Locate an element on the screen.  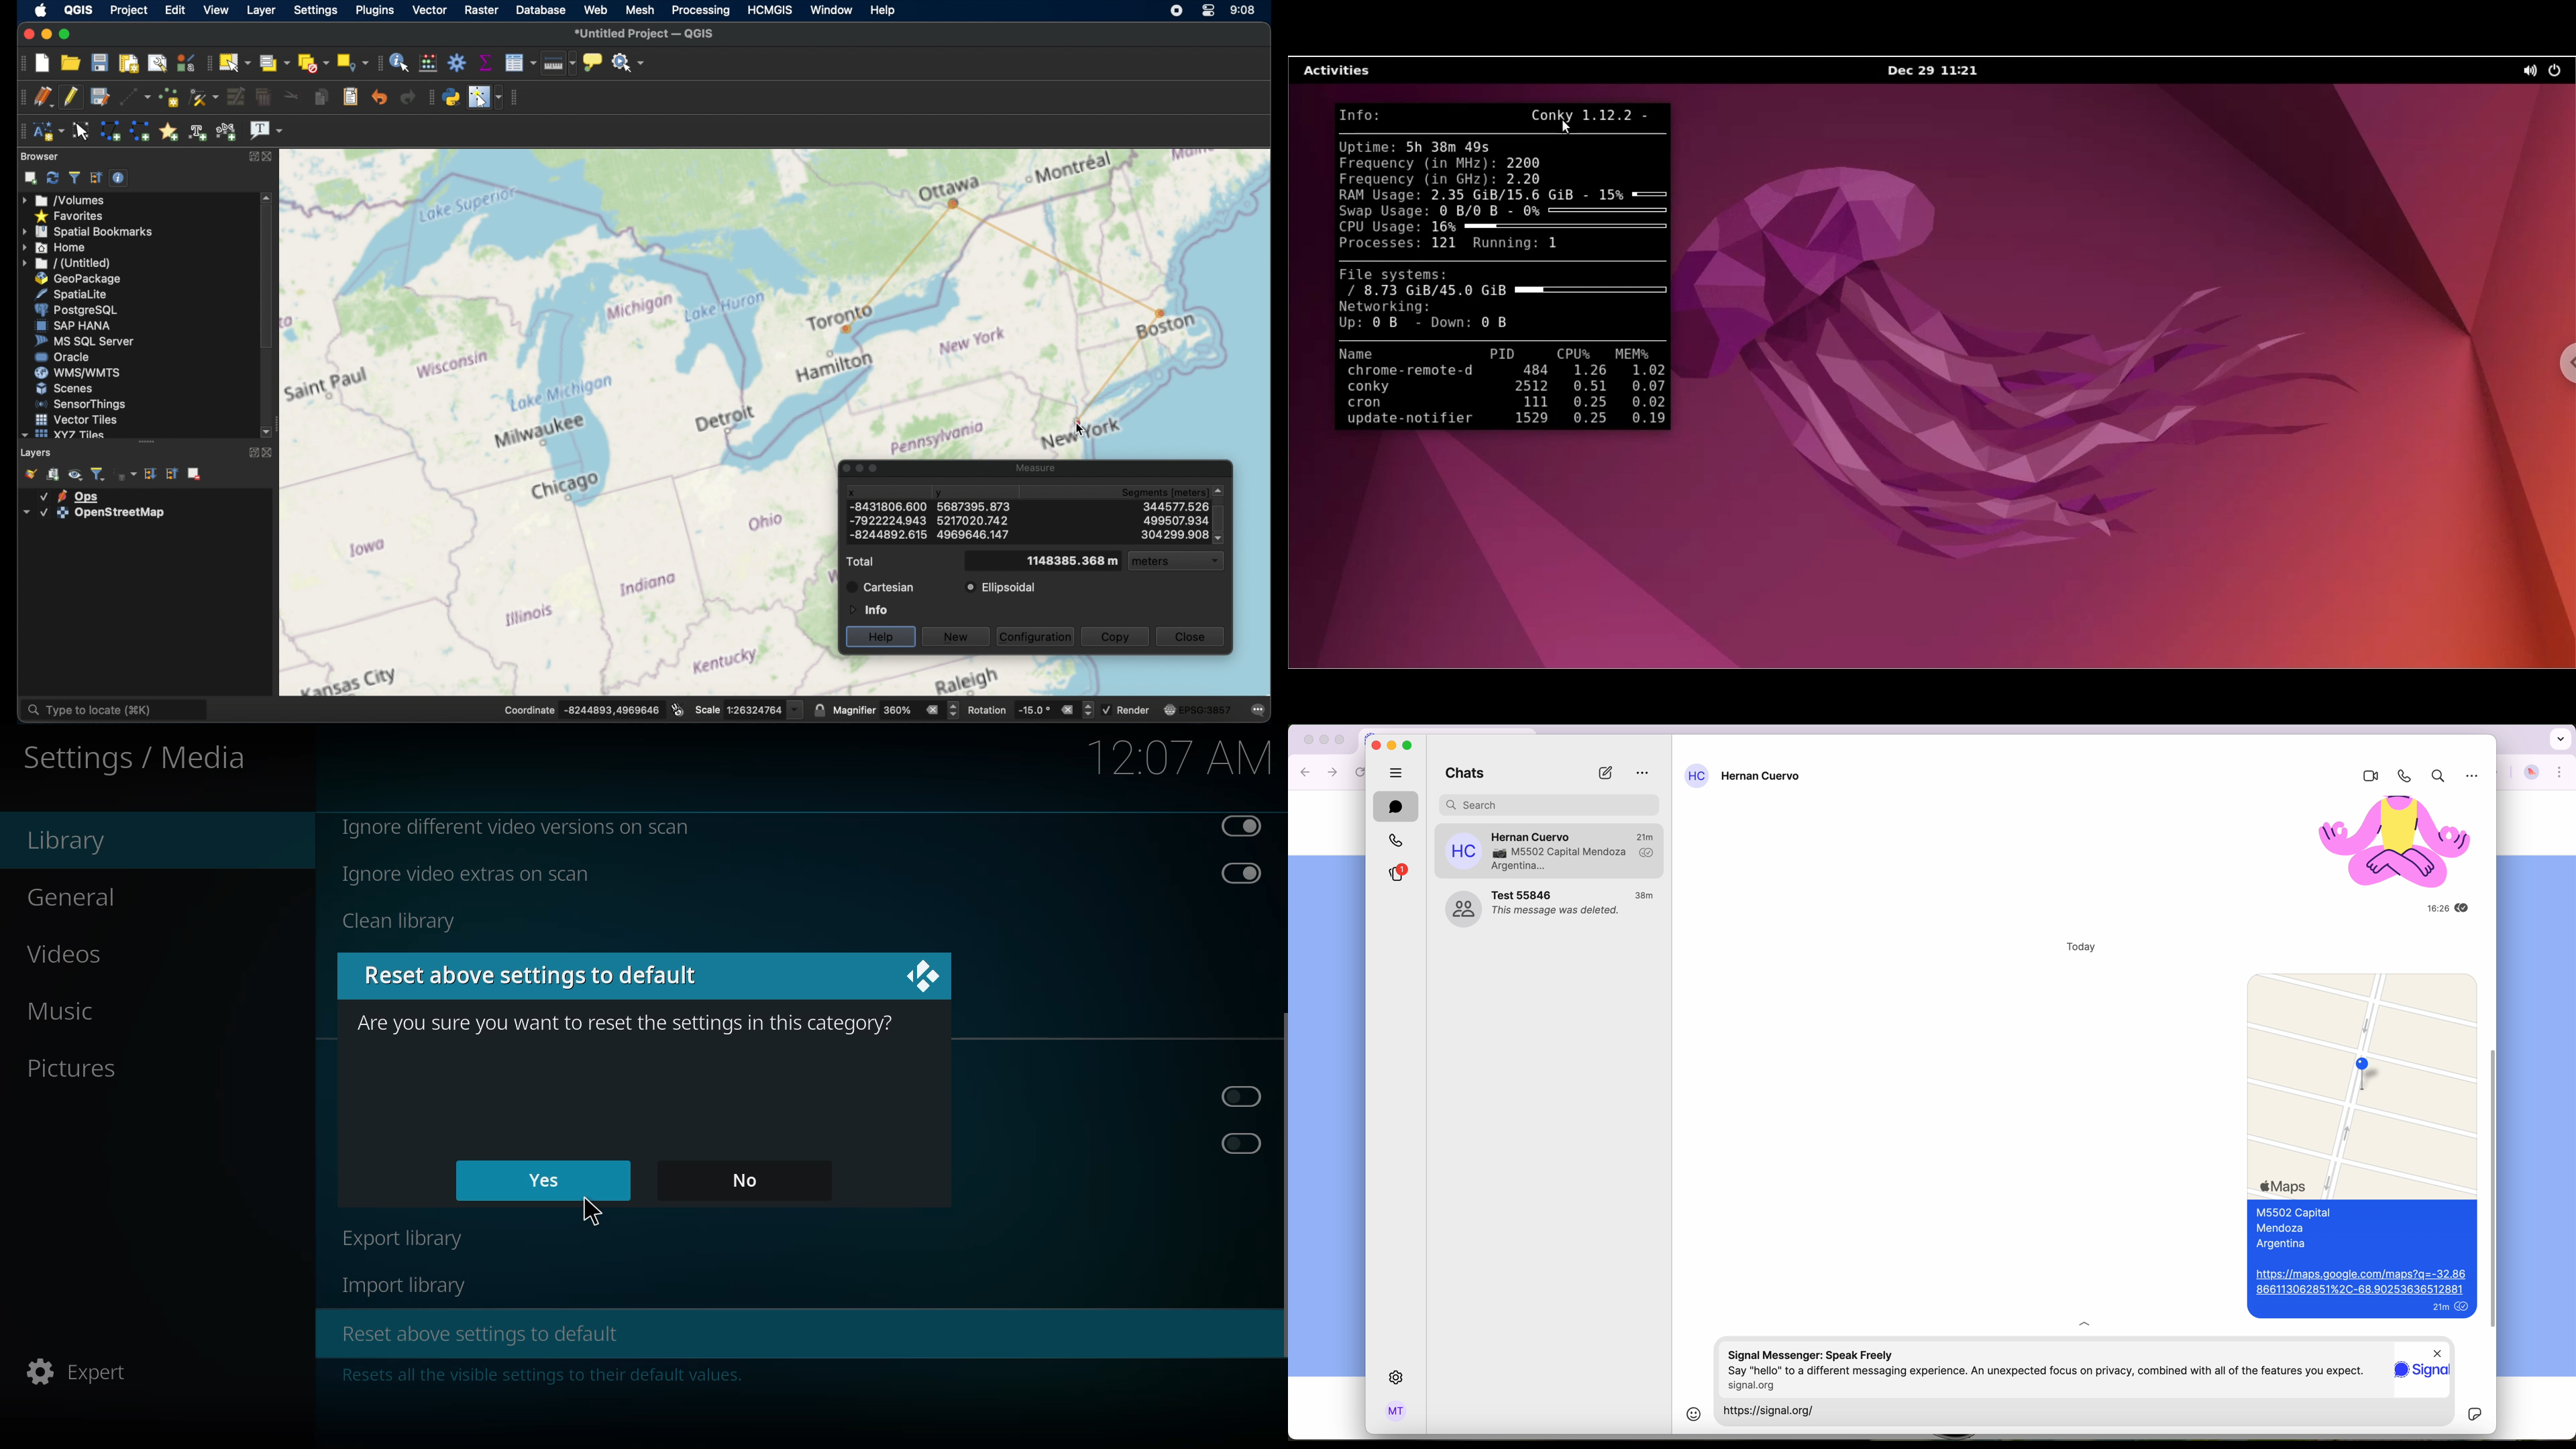
library is located at coordinates (66, 842).